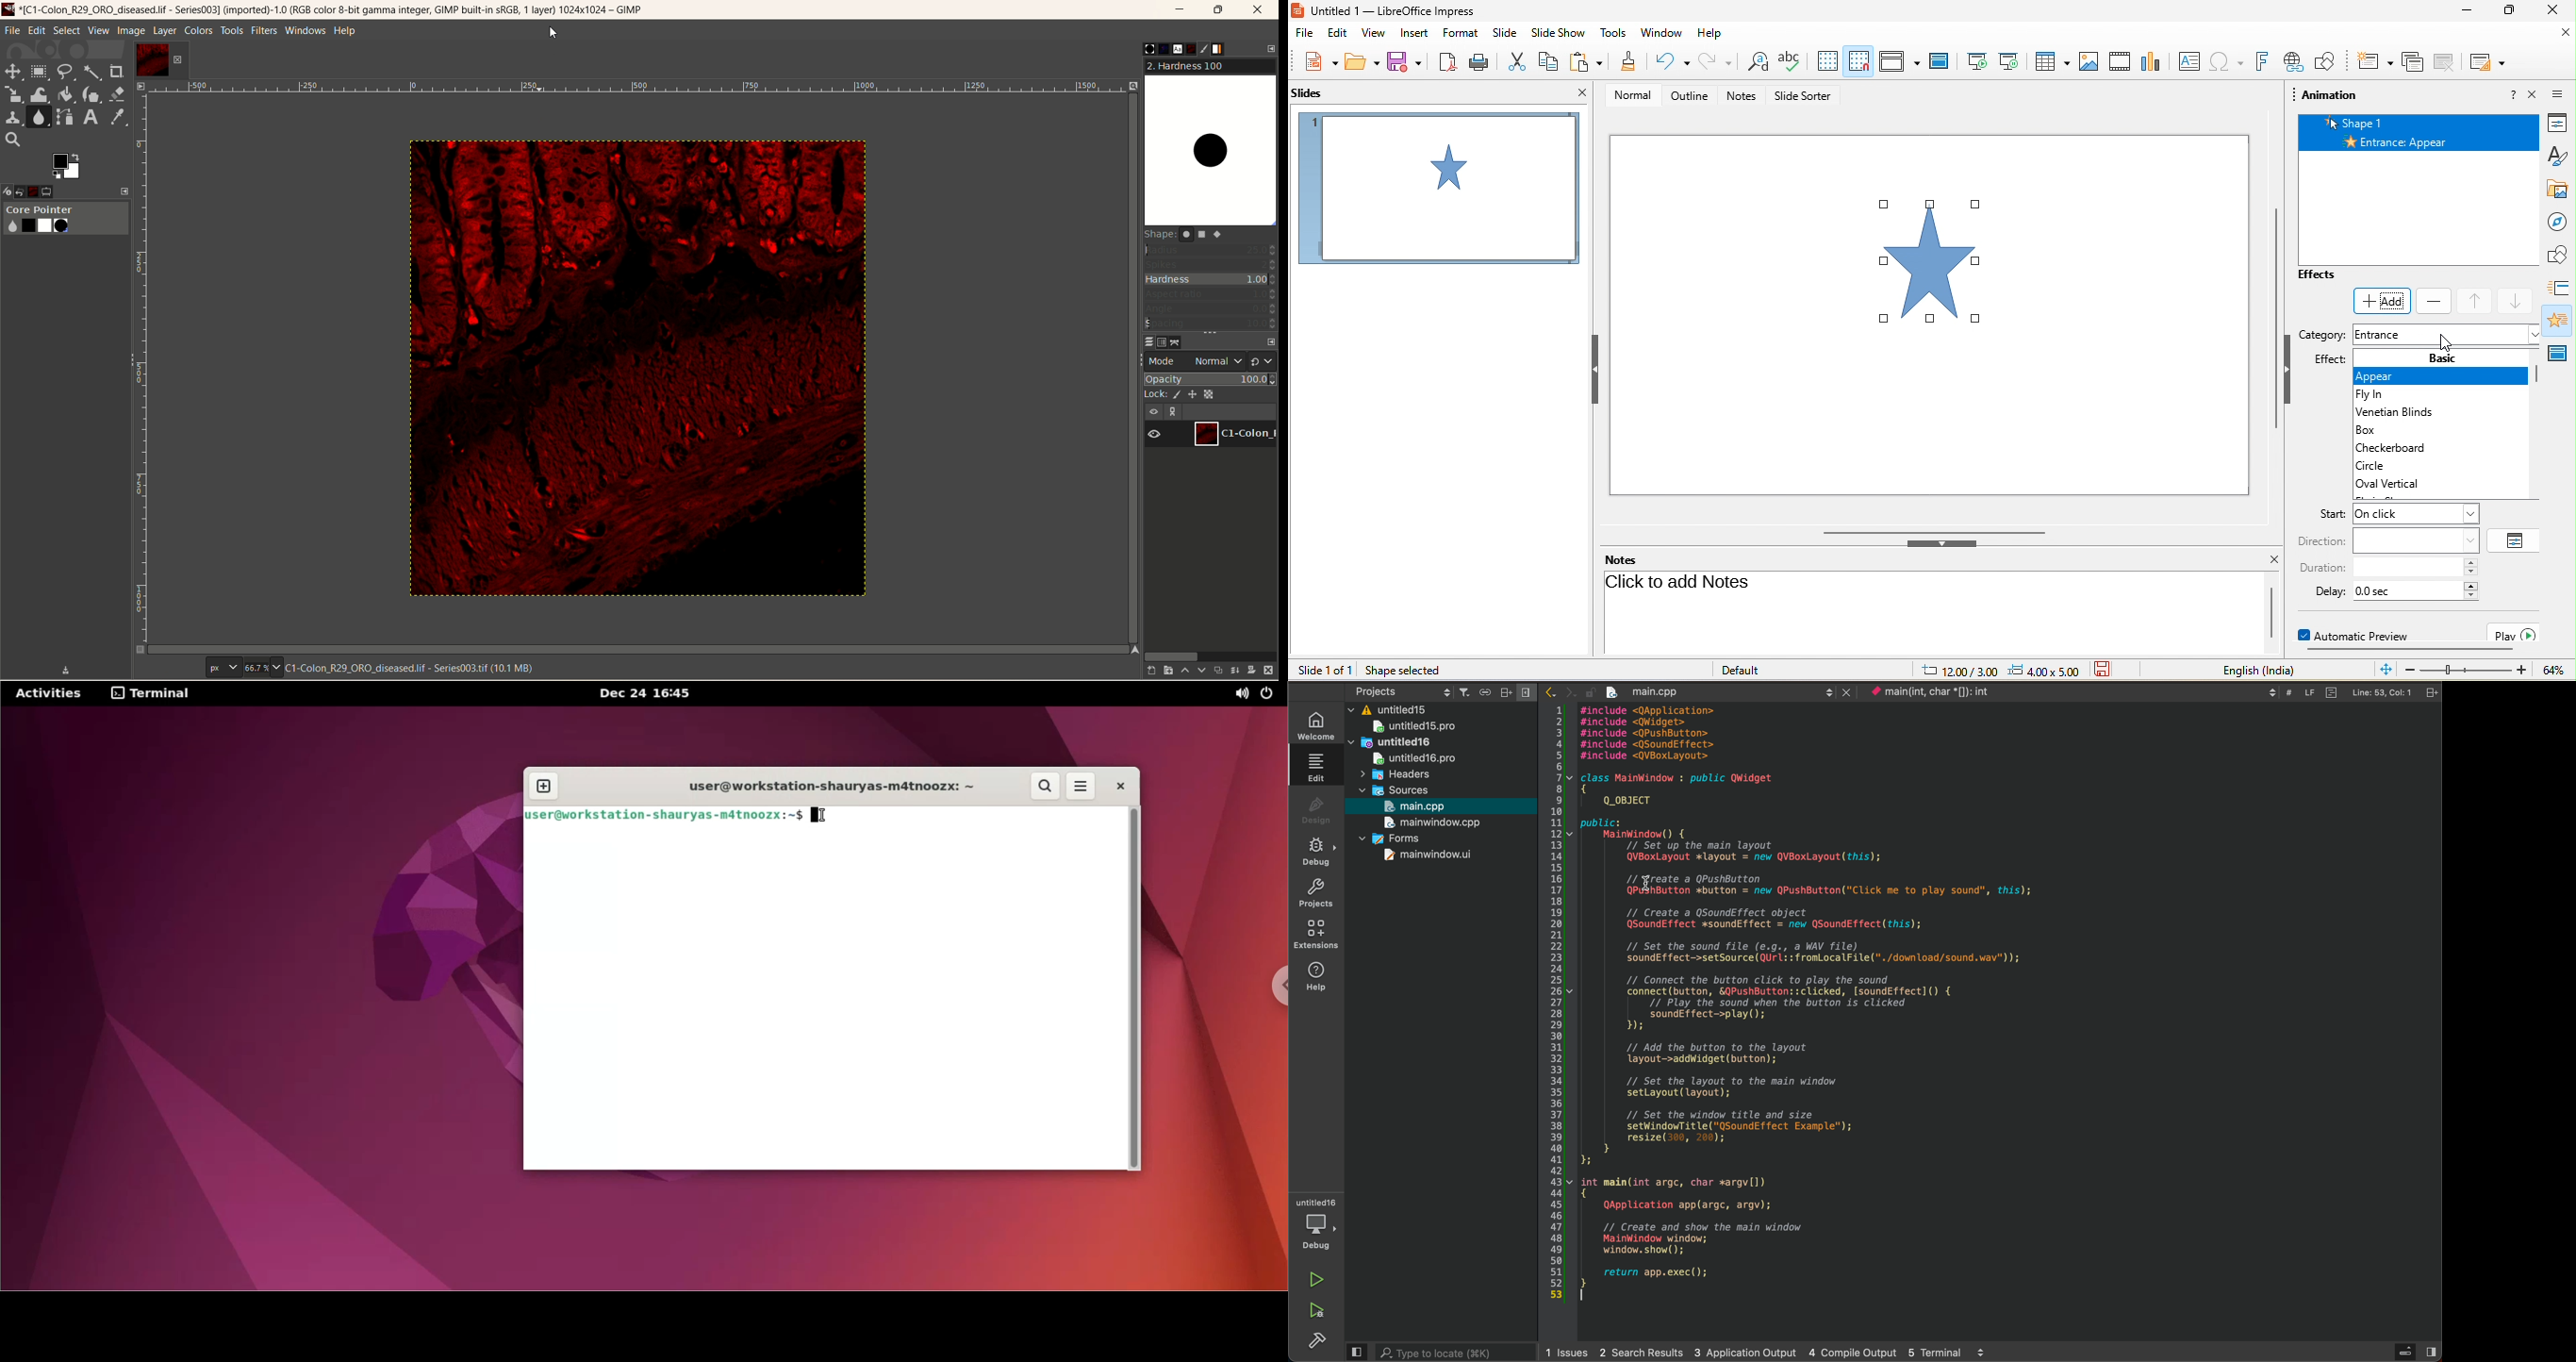 This screenshot has height=1372, width=2576. Describe the element at coordinates (2358, 635) in the screenshot. I see `automatic preview` at that location.